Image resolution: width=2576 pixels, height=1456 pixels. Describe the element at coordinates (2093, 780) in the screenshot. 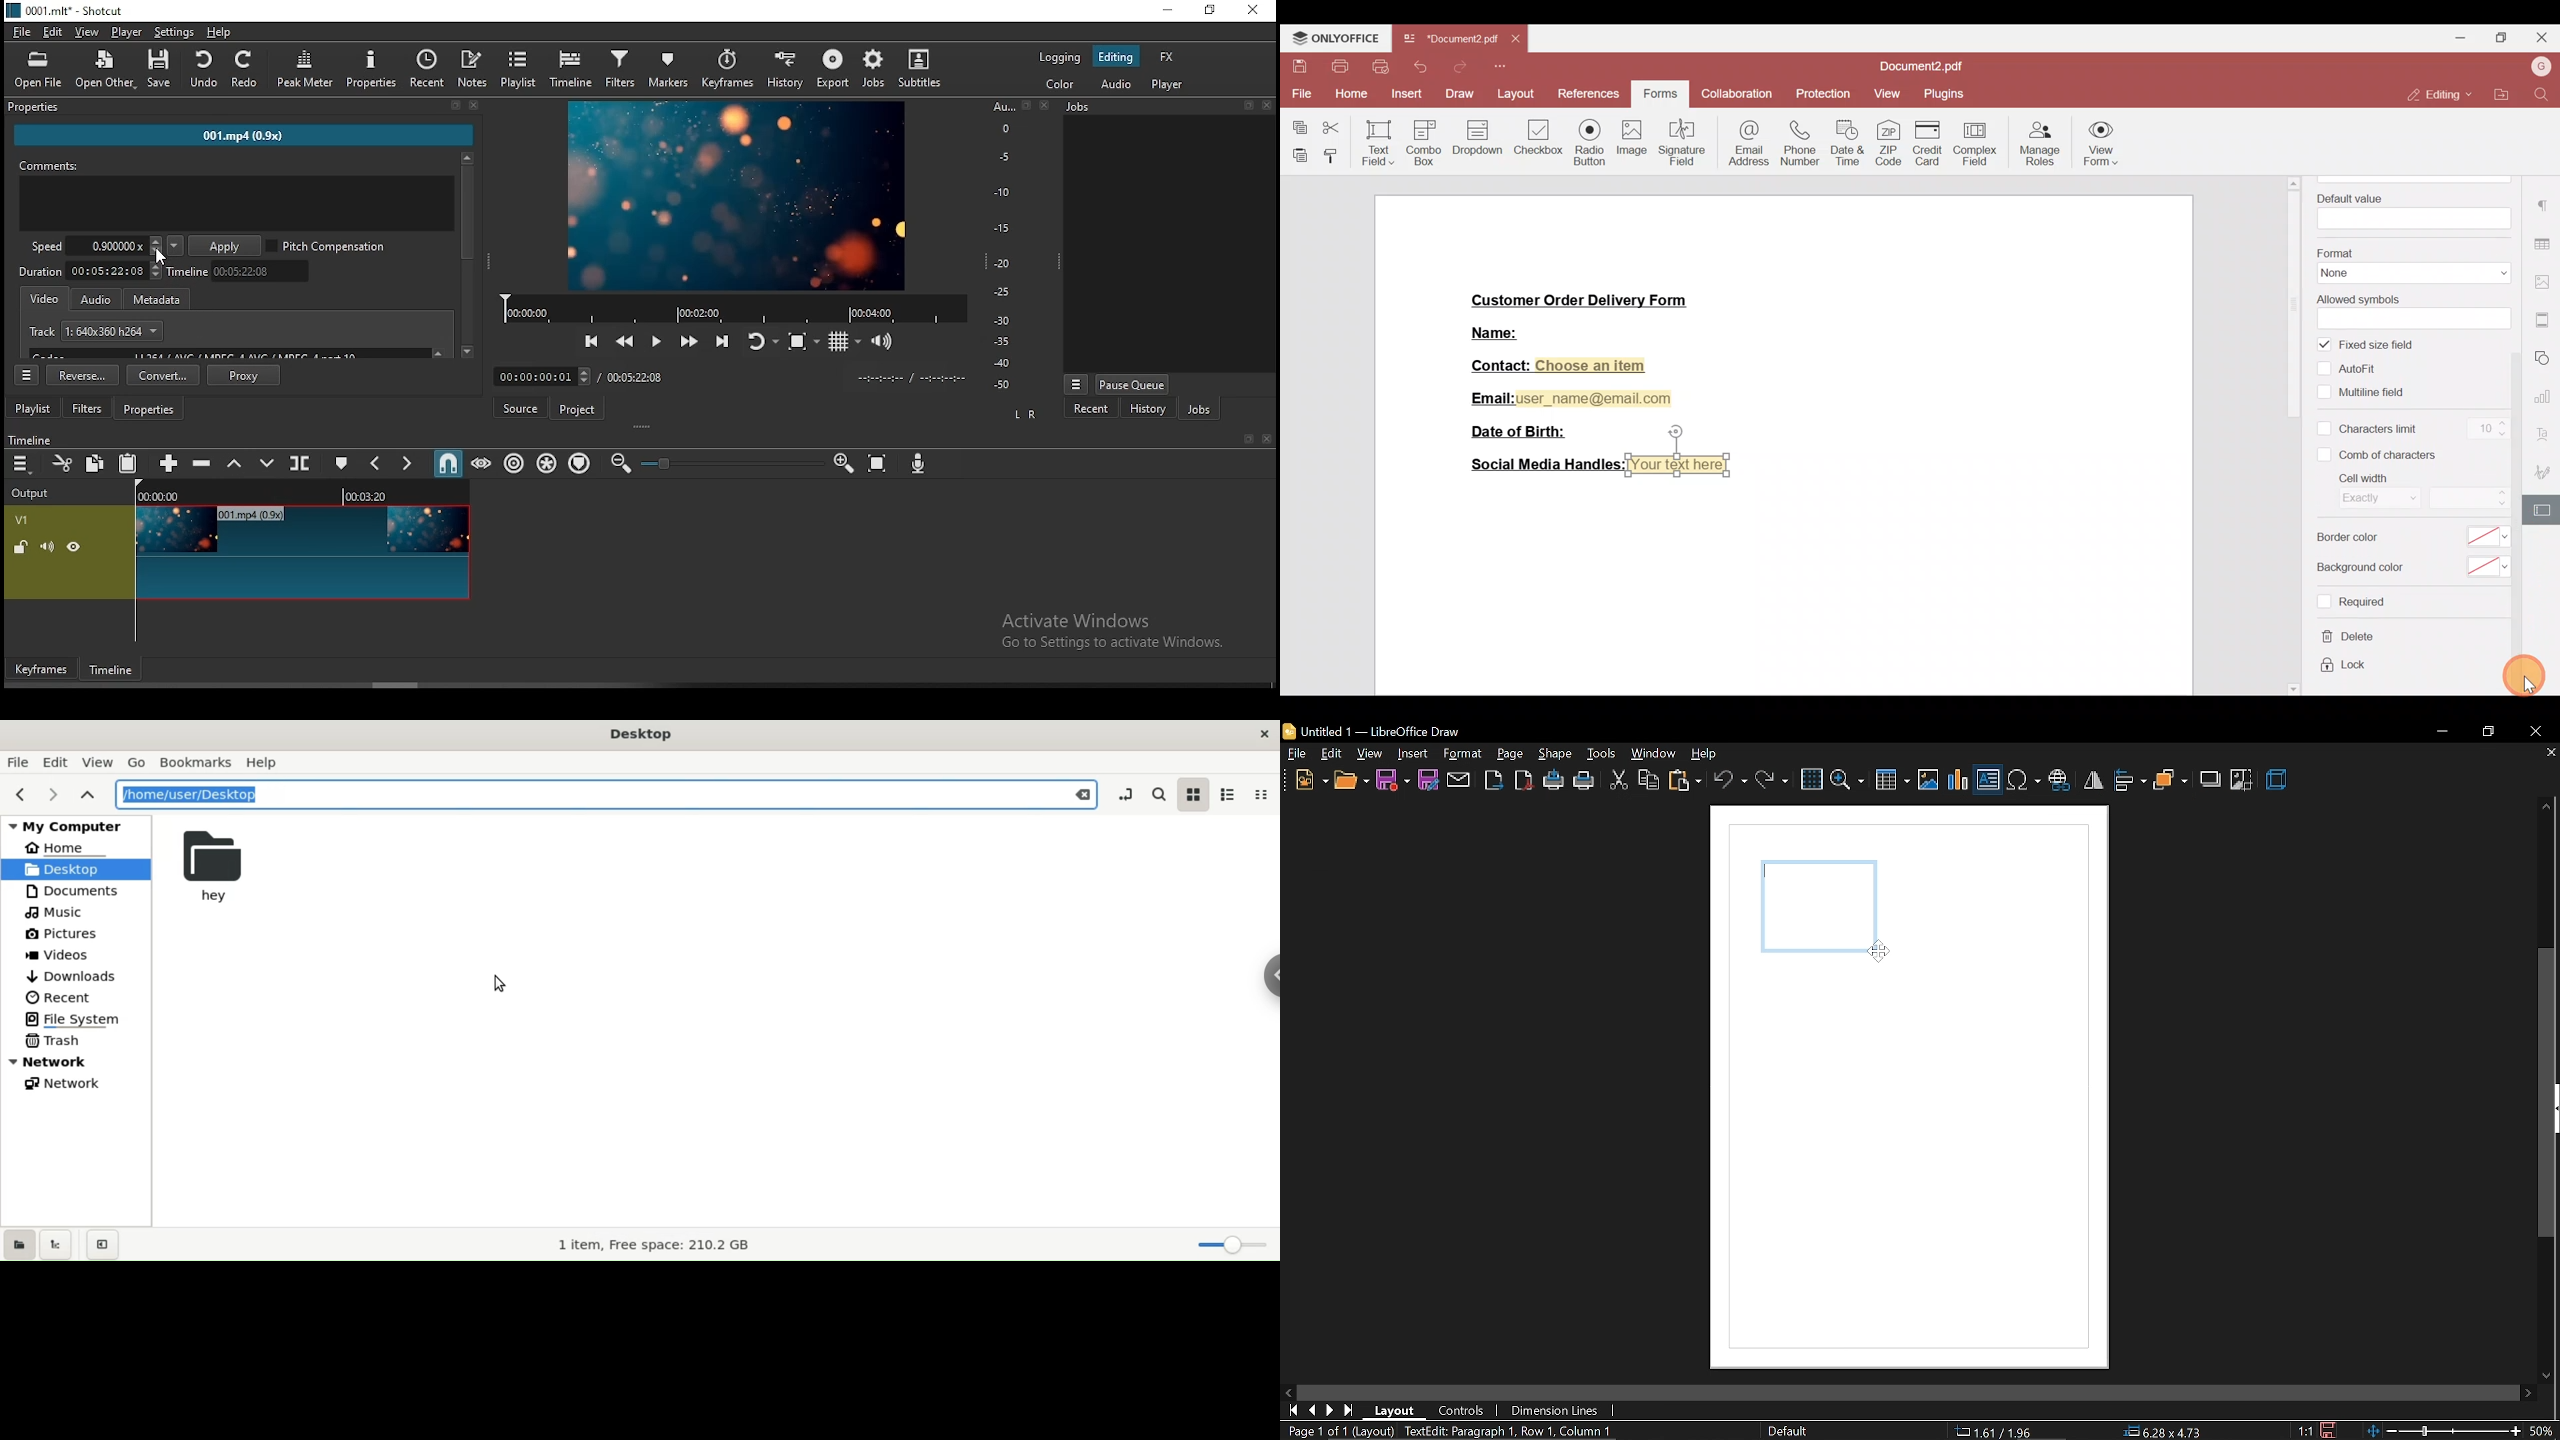

I see `flip` at that location.